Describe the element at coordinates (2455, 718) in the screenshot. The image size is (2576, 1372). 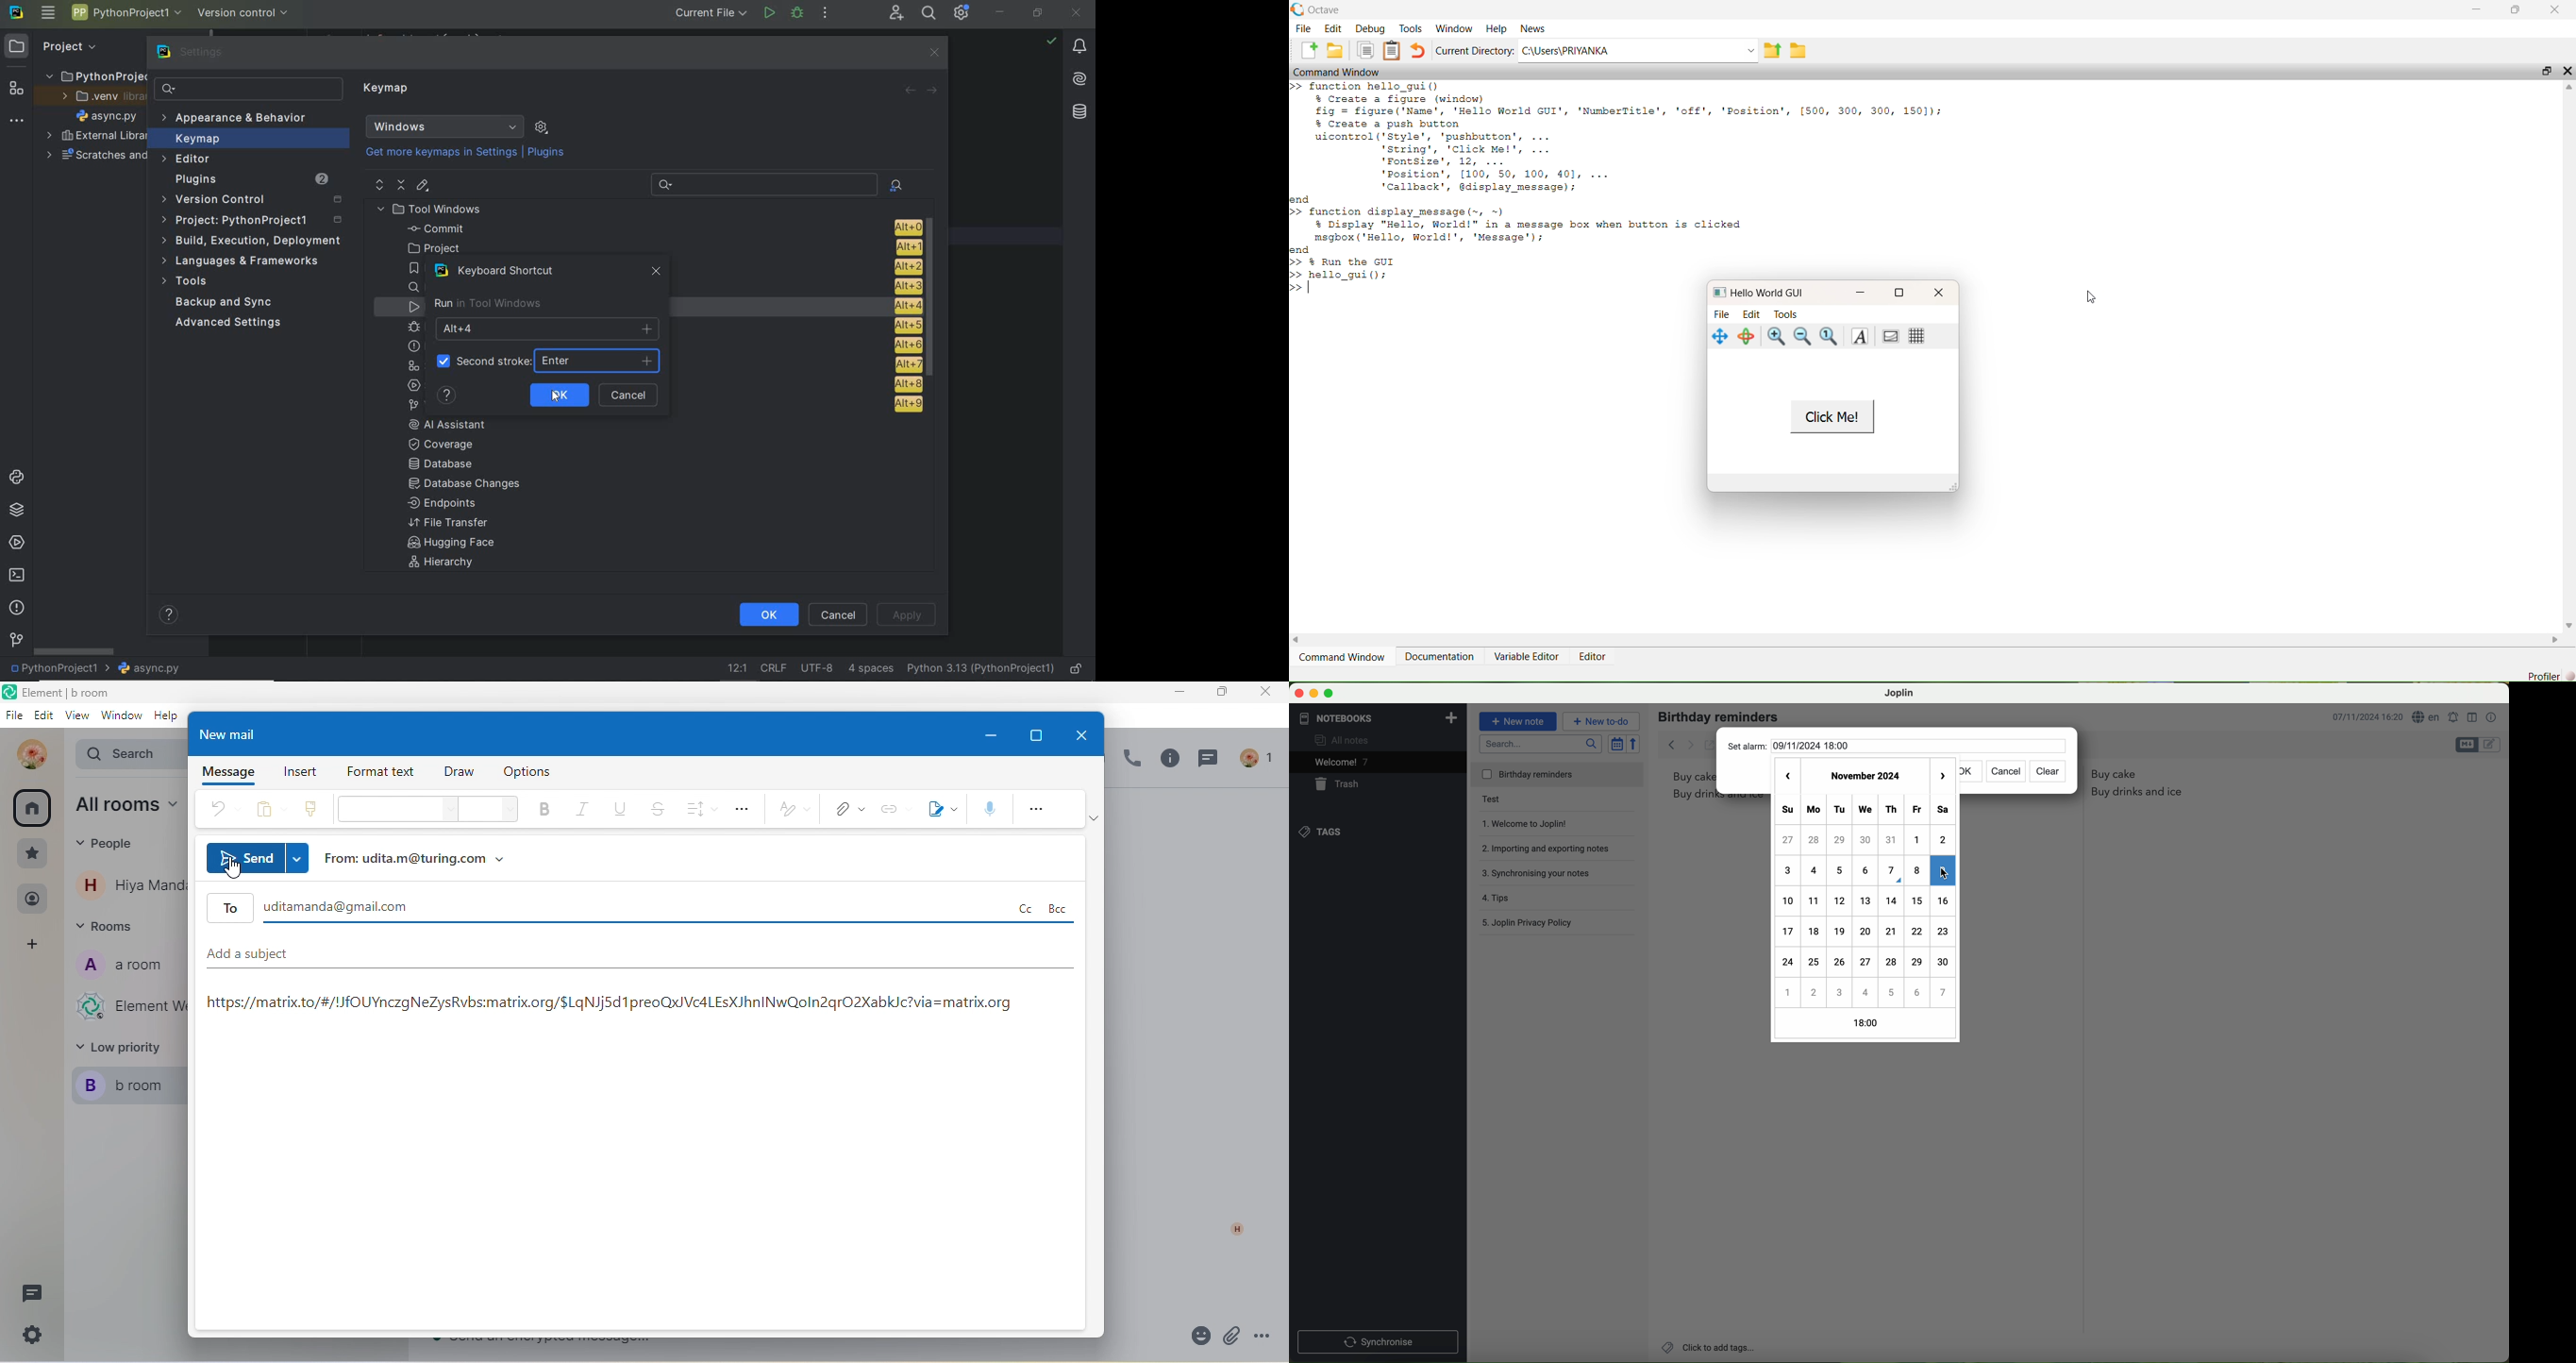
I see `set alarm` at that location.